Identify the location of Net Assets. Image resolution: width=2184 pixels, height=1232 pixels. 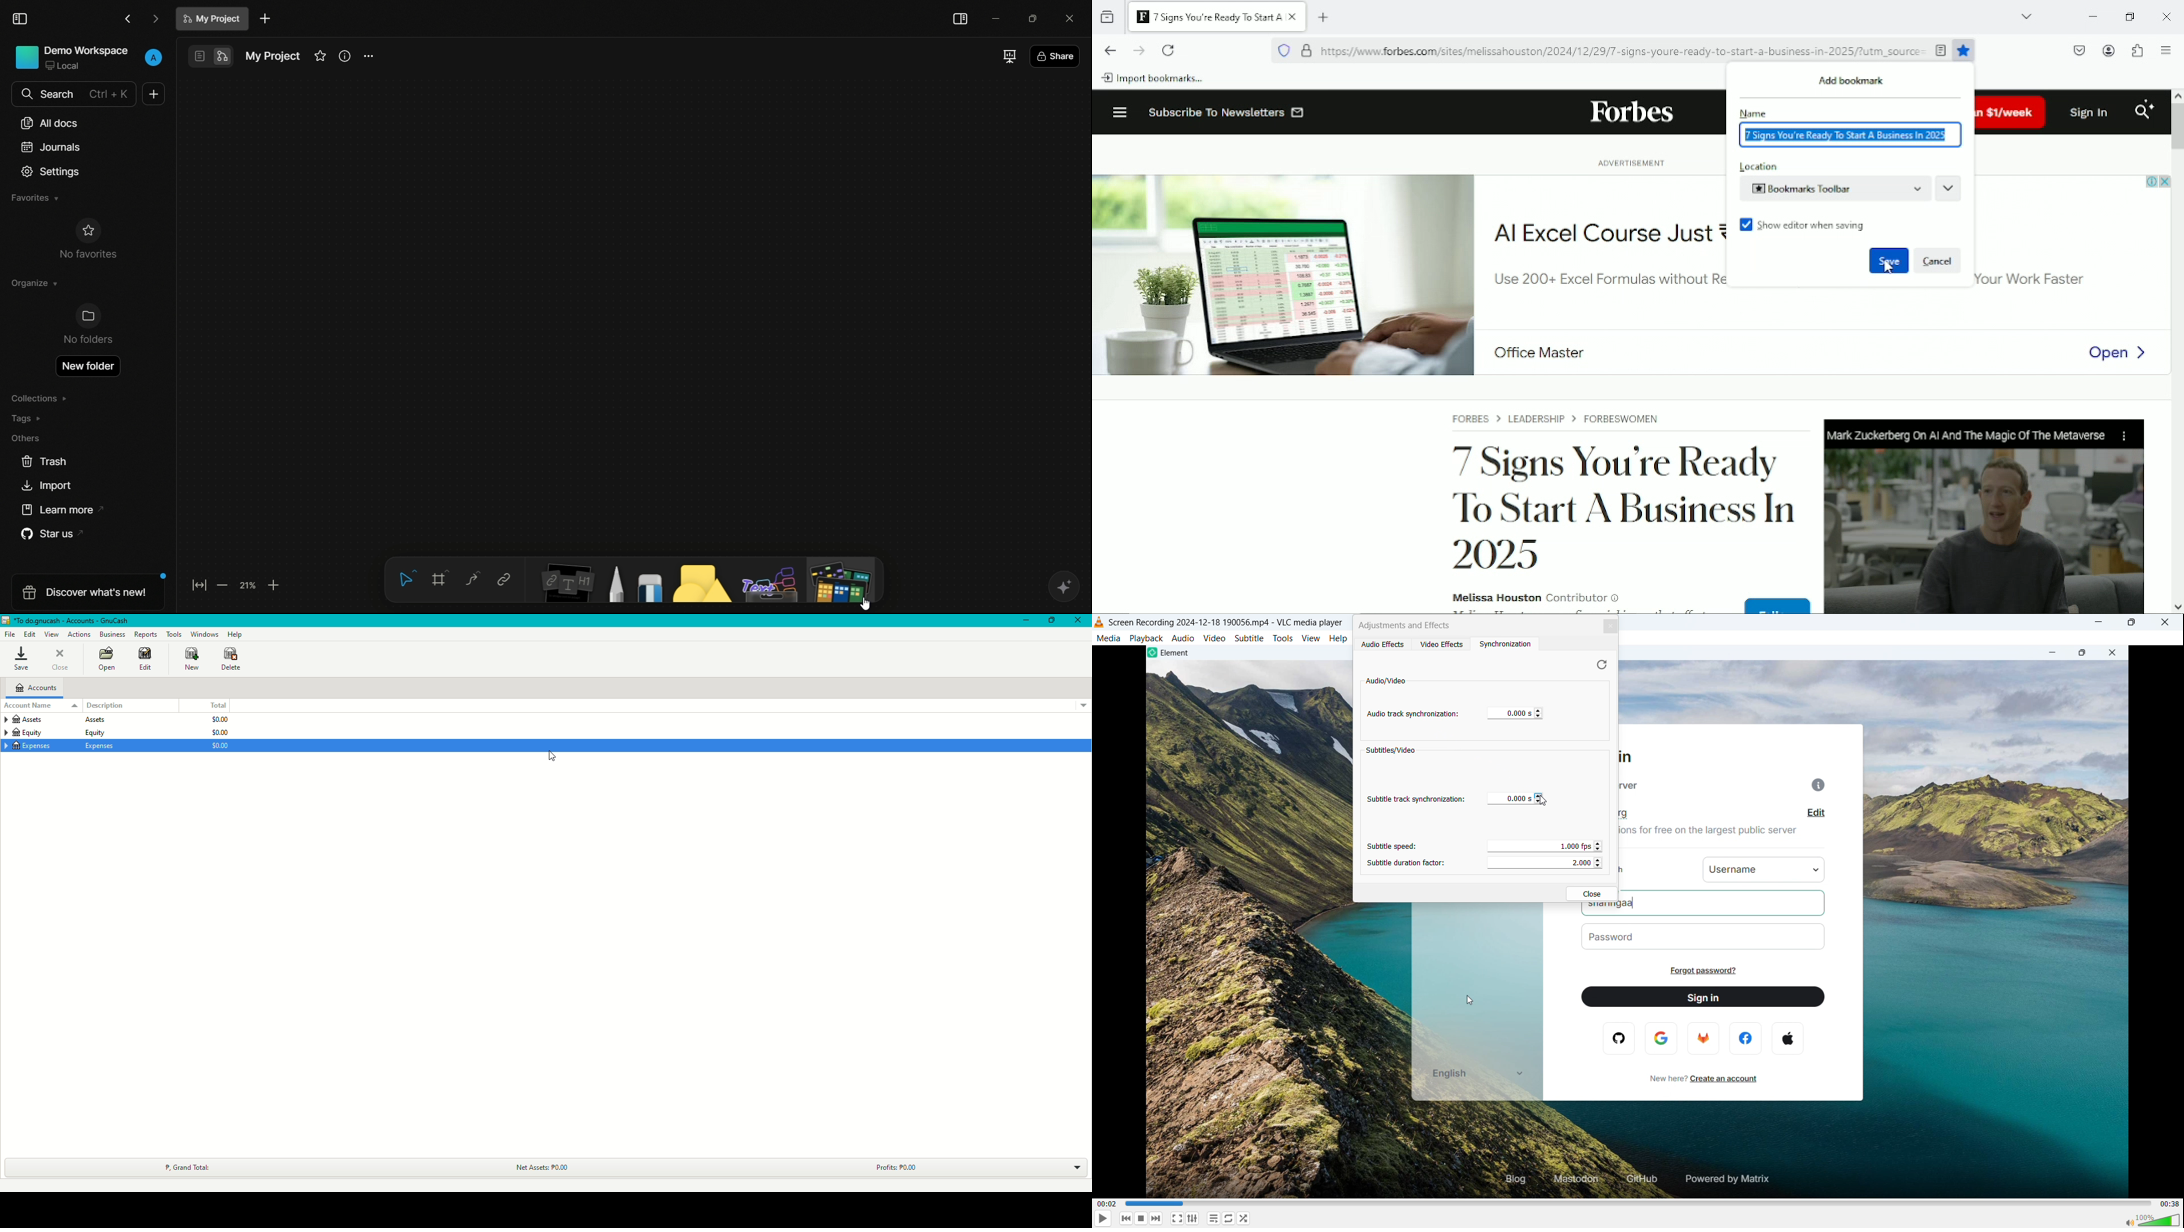
(538, 1169).